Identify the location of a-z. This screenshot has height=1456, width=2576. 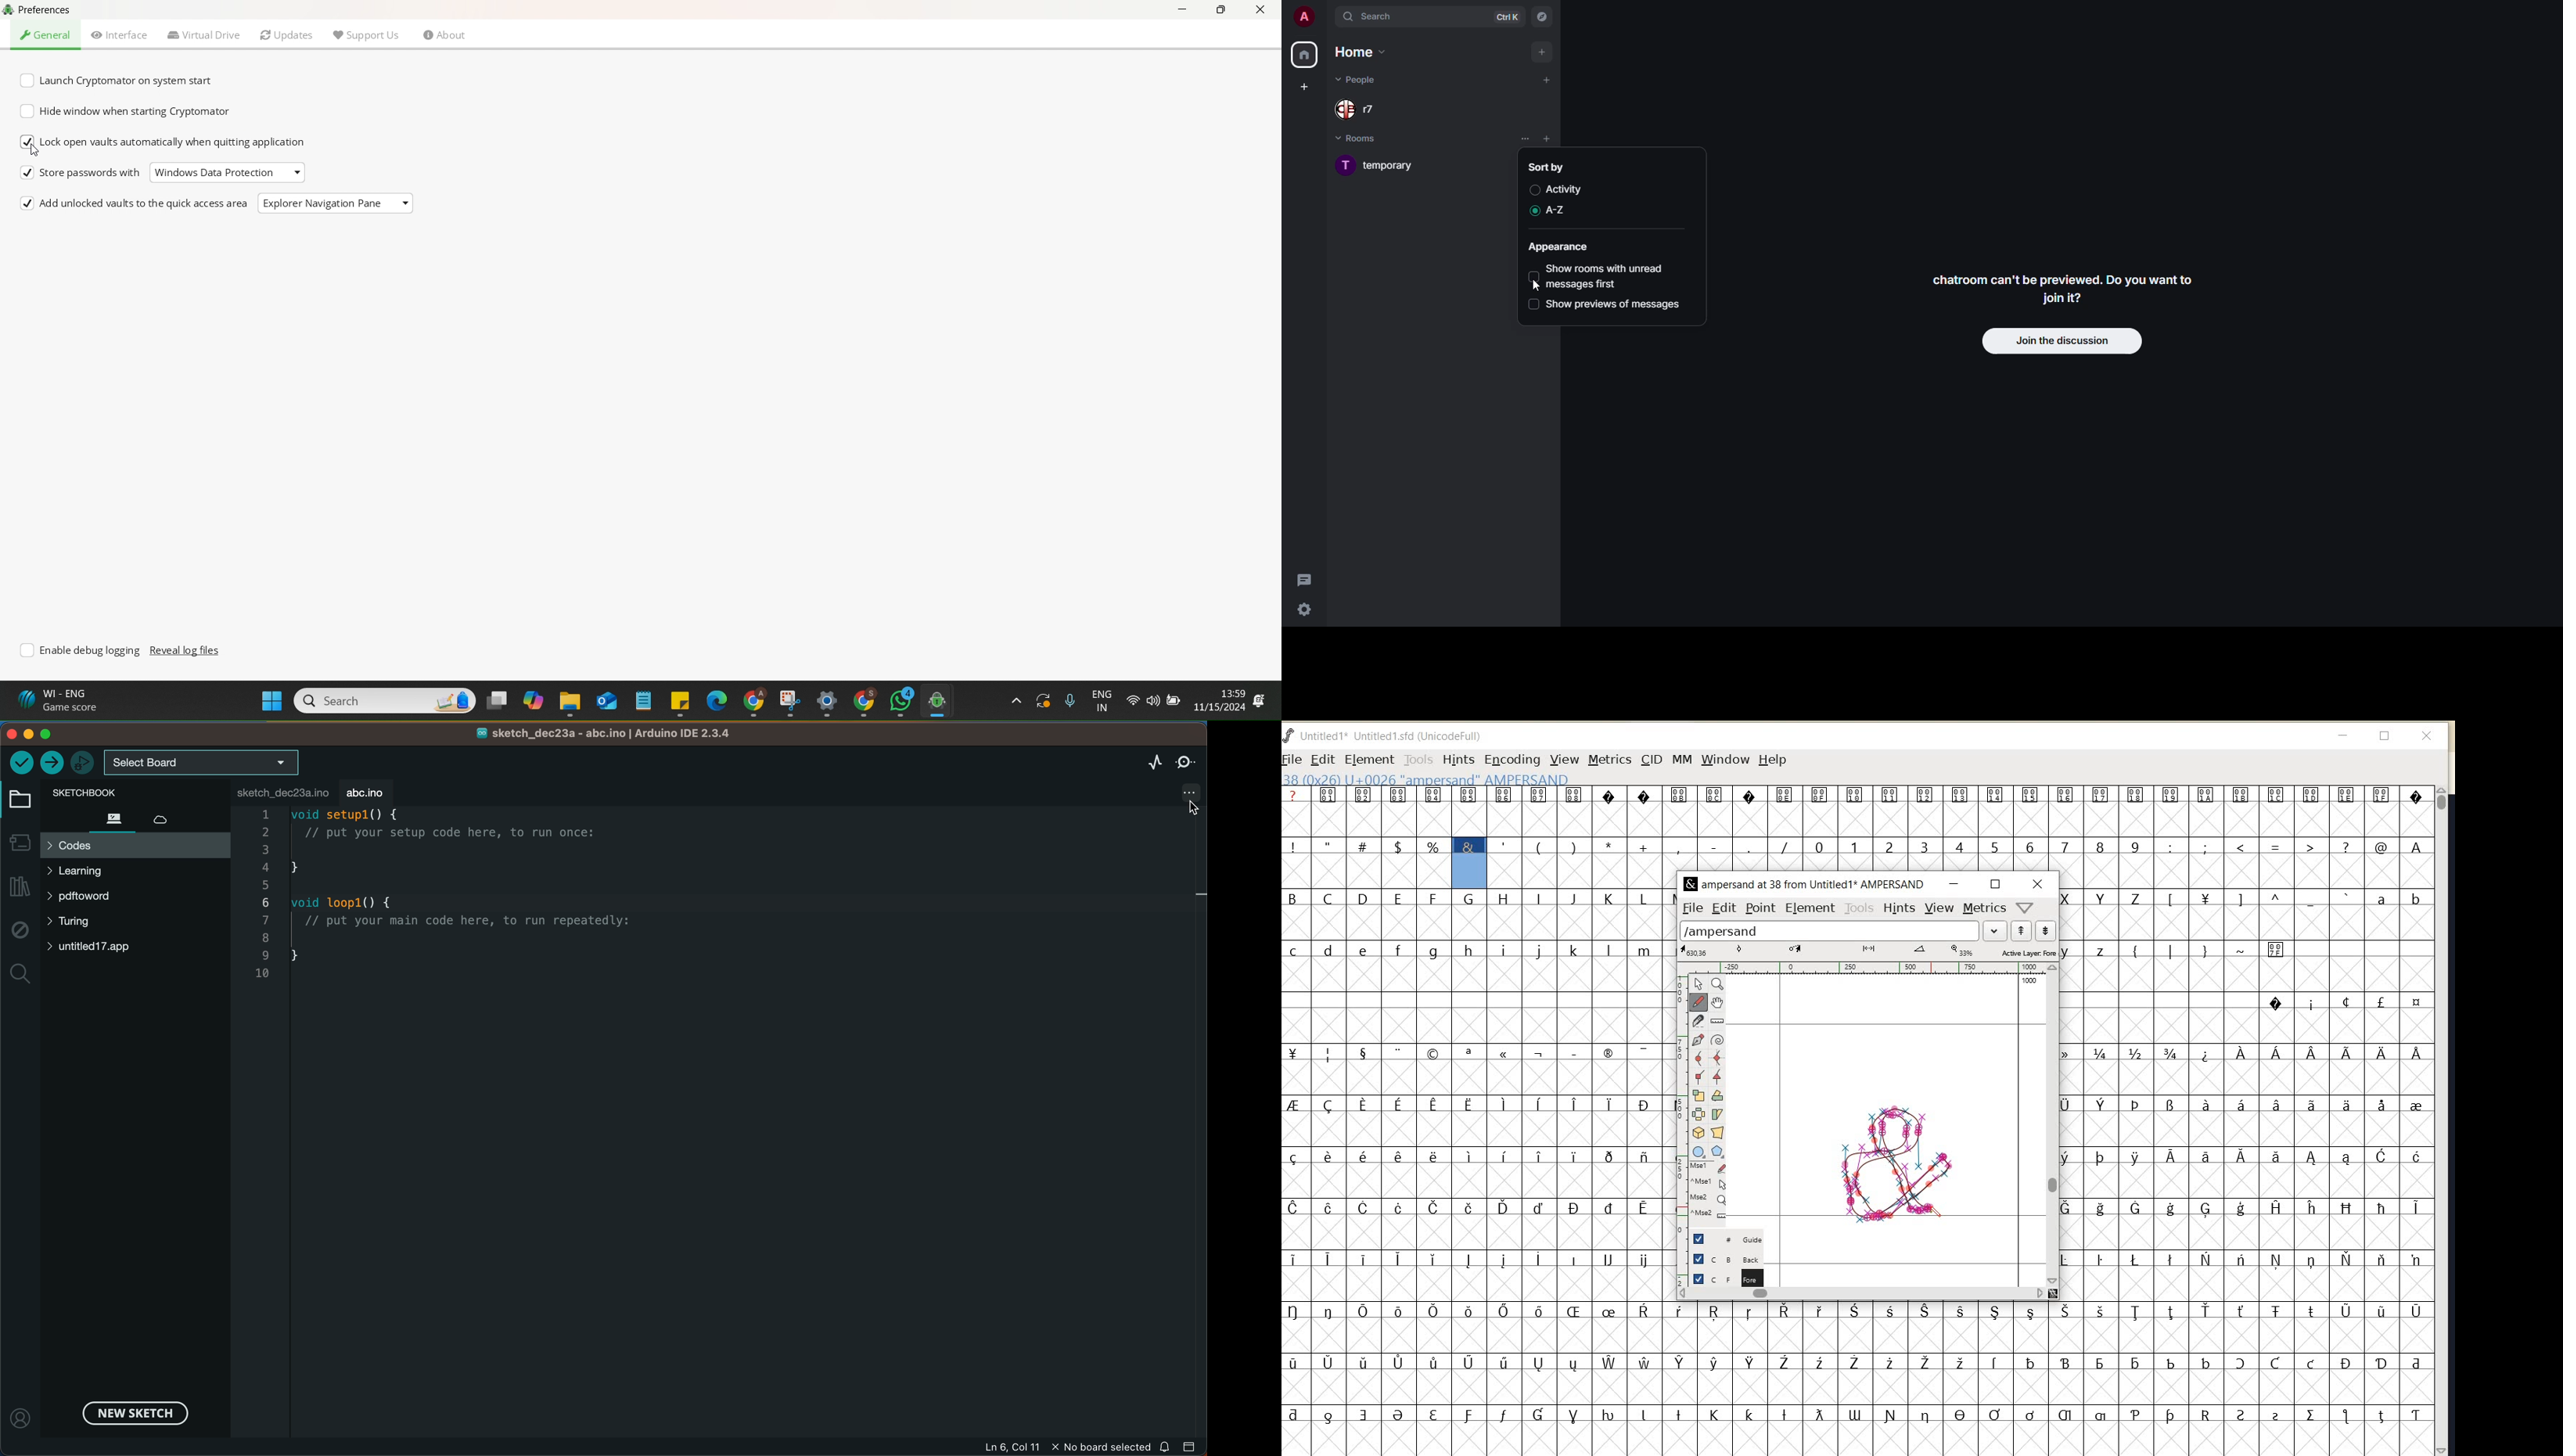
(1558, 211).